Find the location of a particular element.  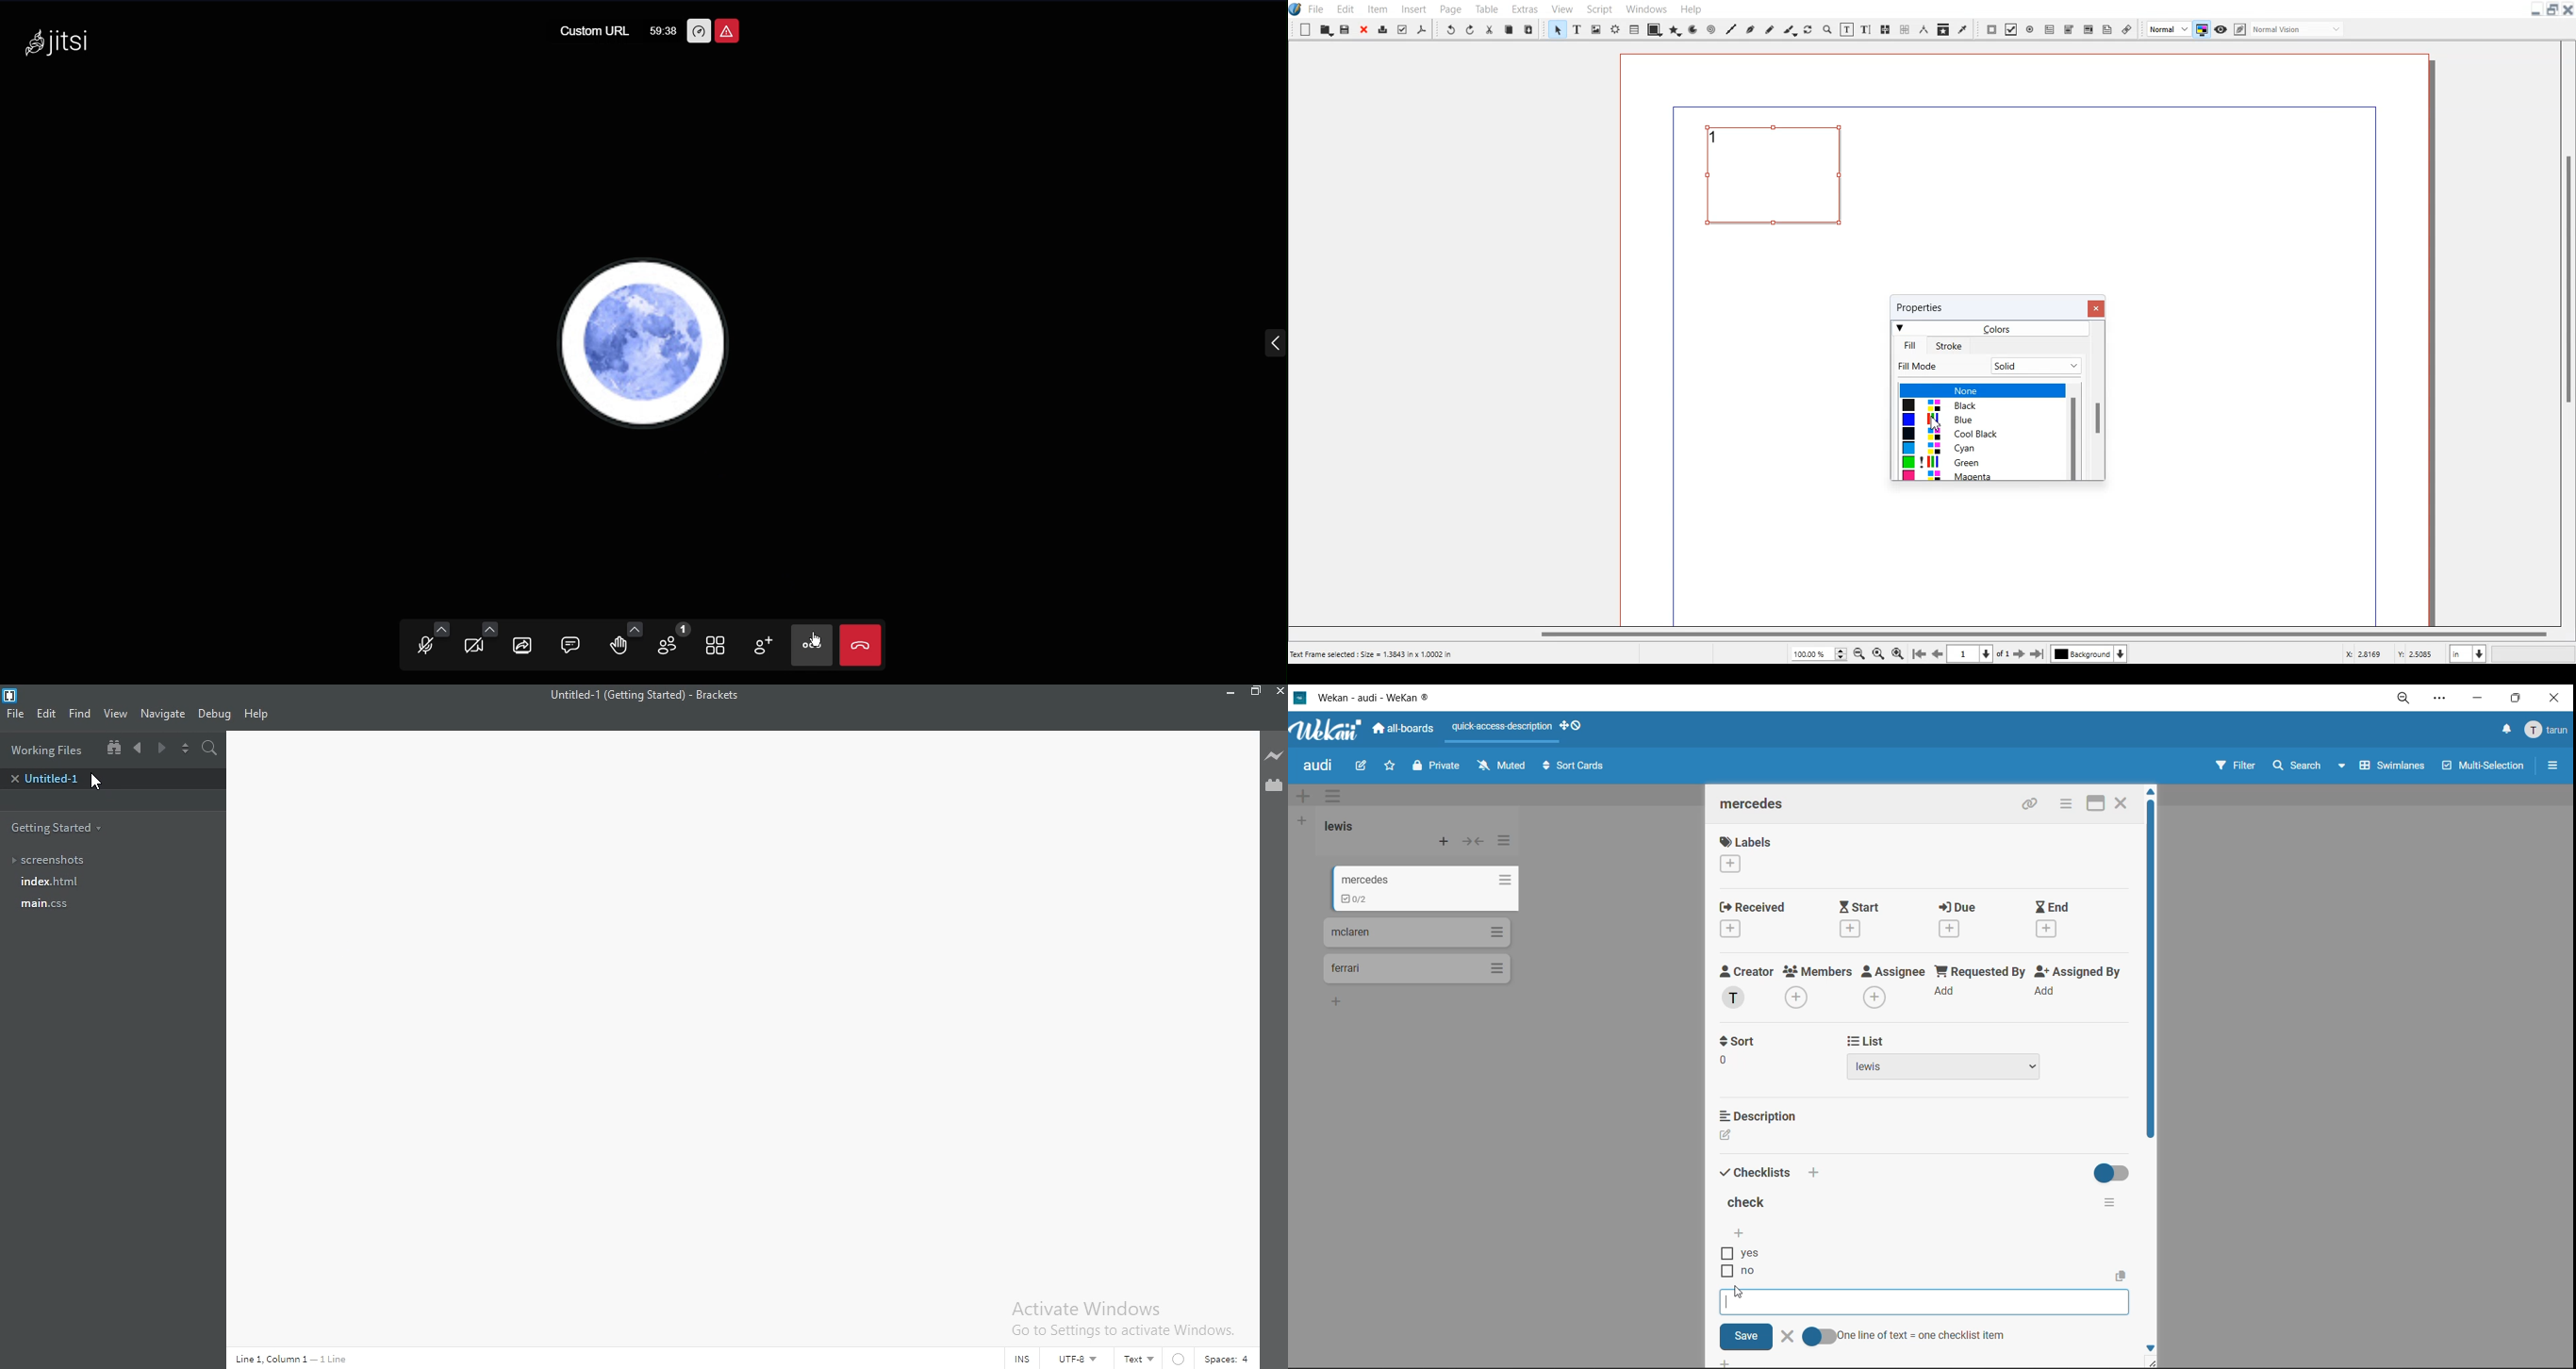

Fill is located at coordinates (1909, 345).